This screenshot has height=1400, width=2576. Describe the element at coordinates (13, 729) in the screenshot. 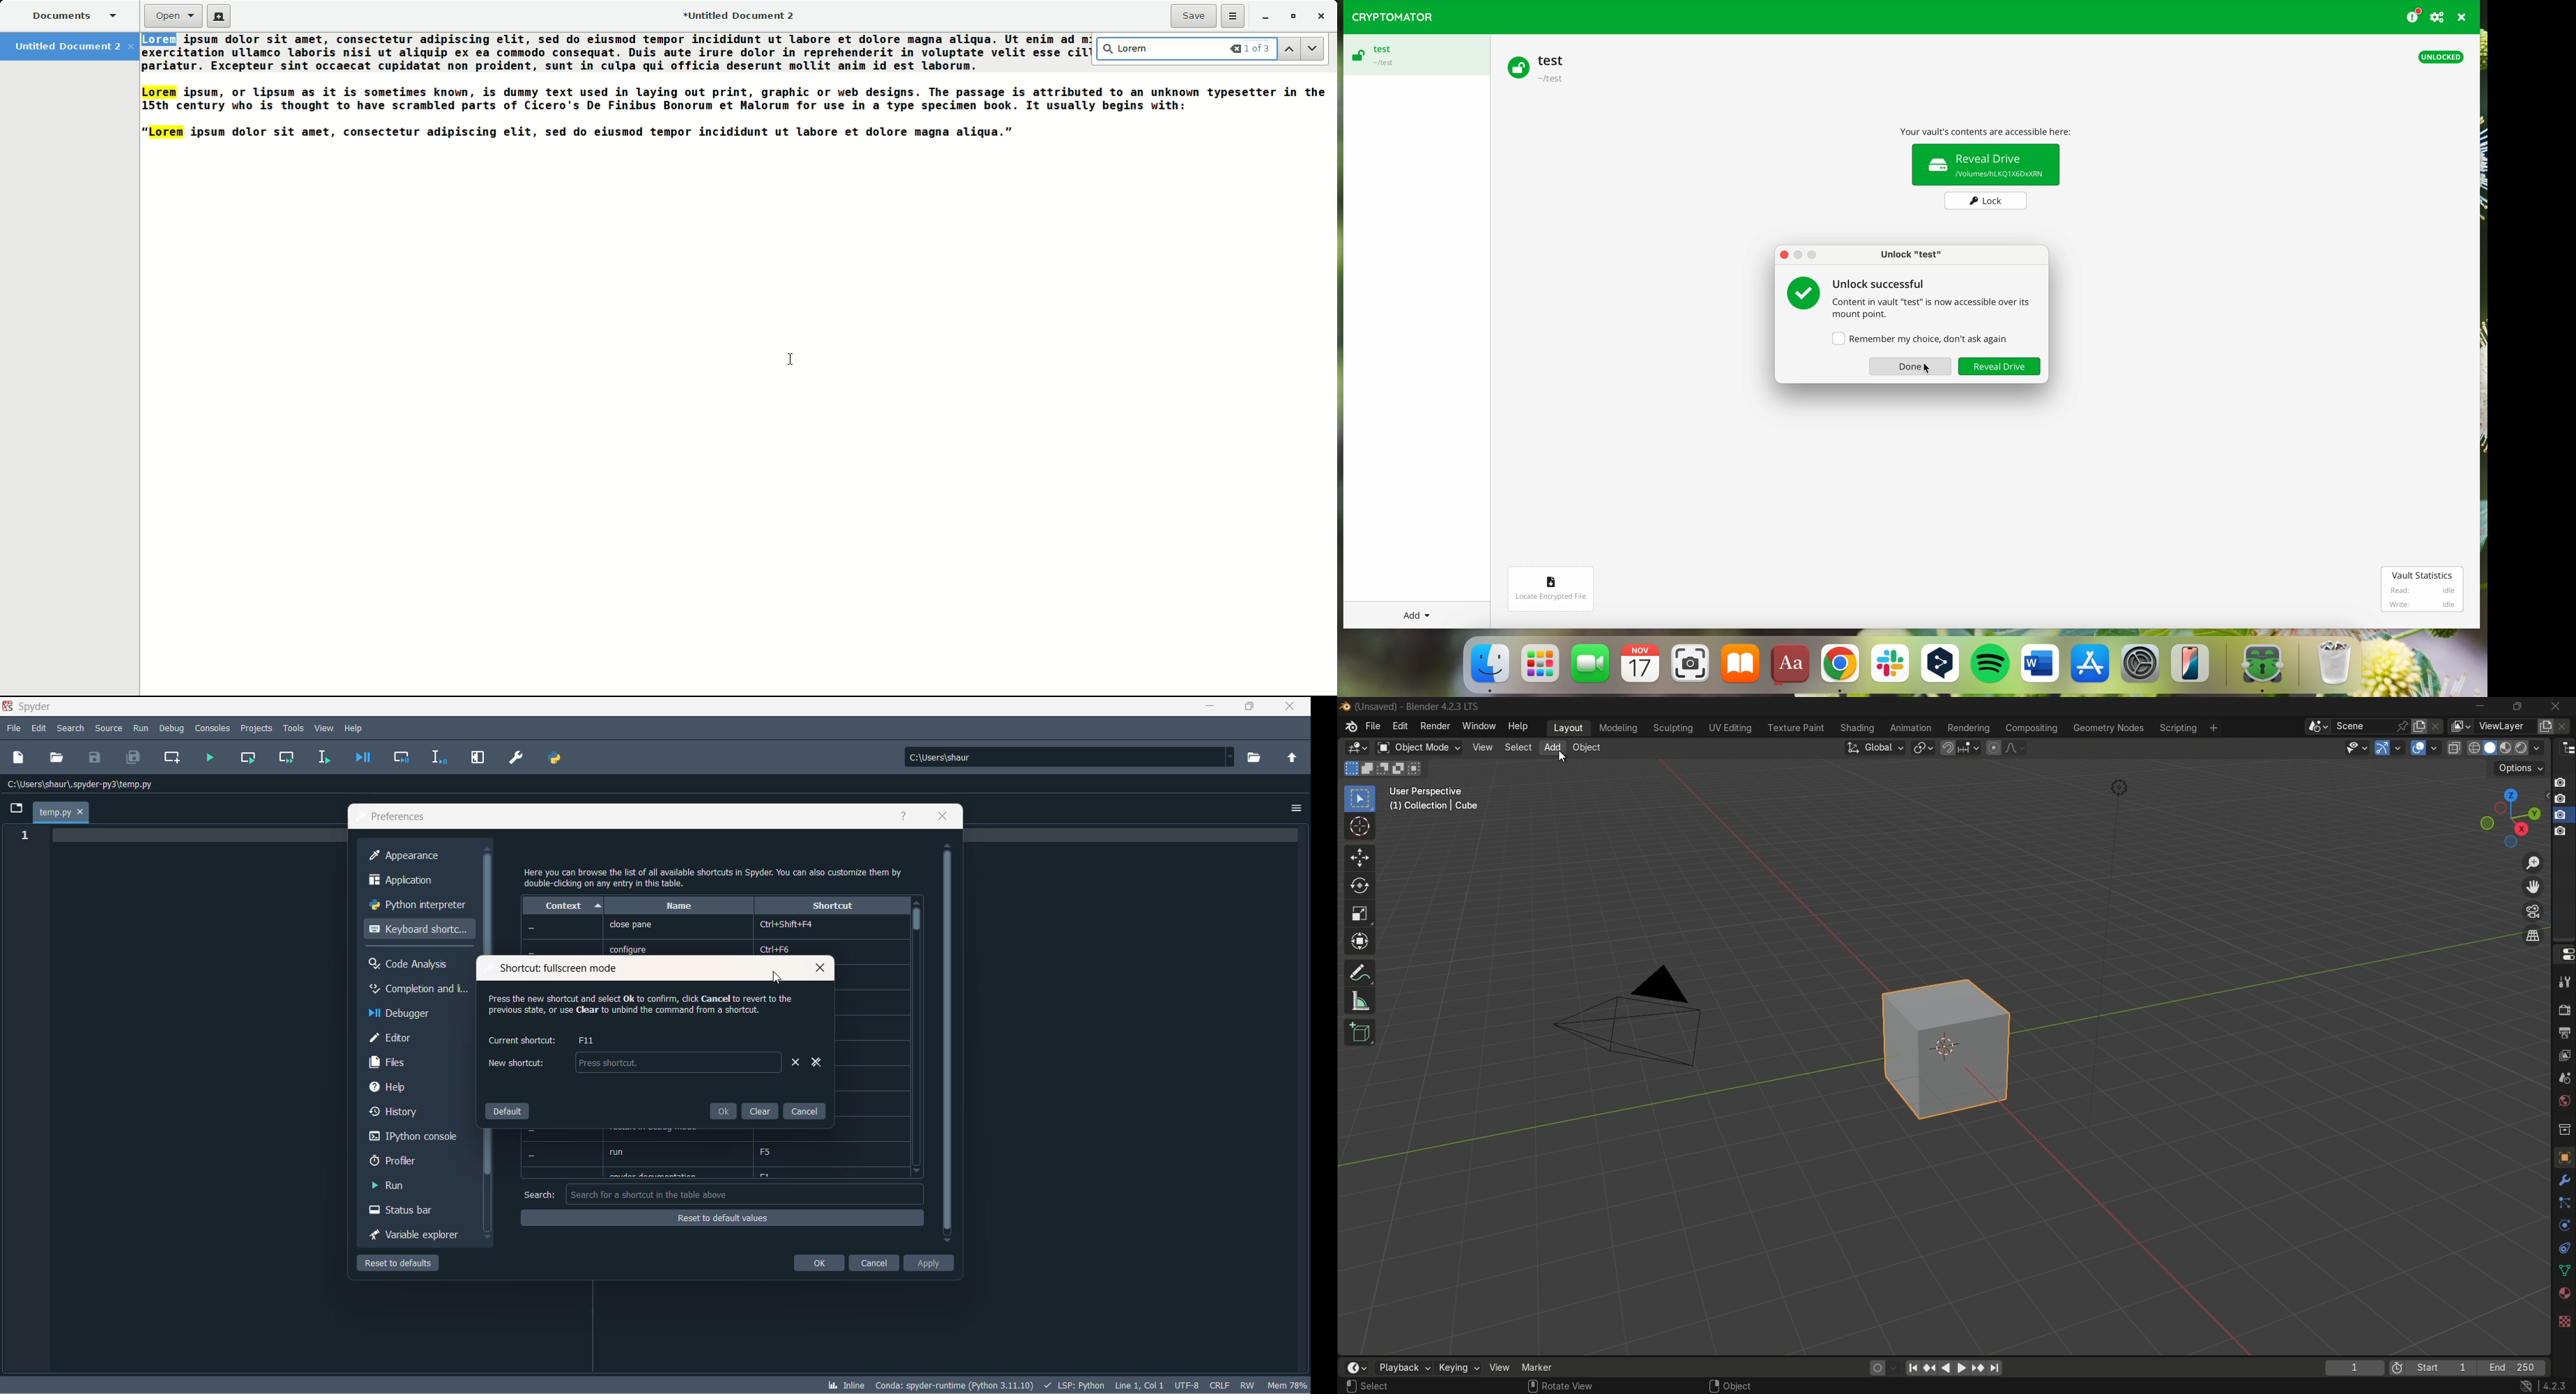

I see `file` at that location.